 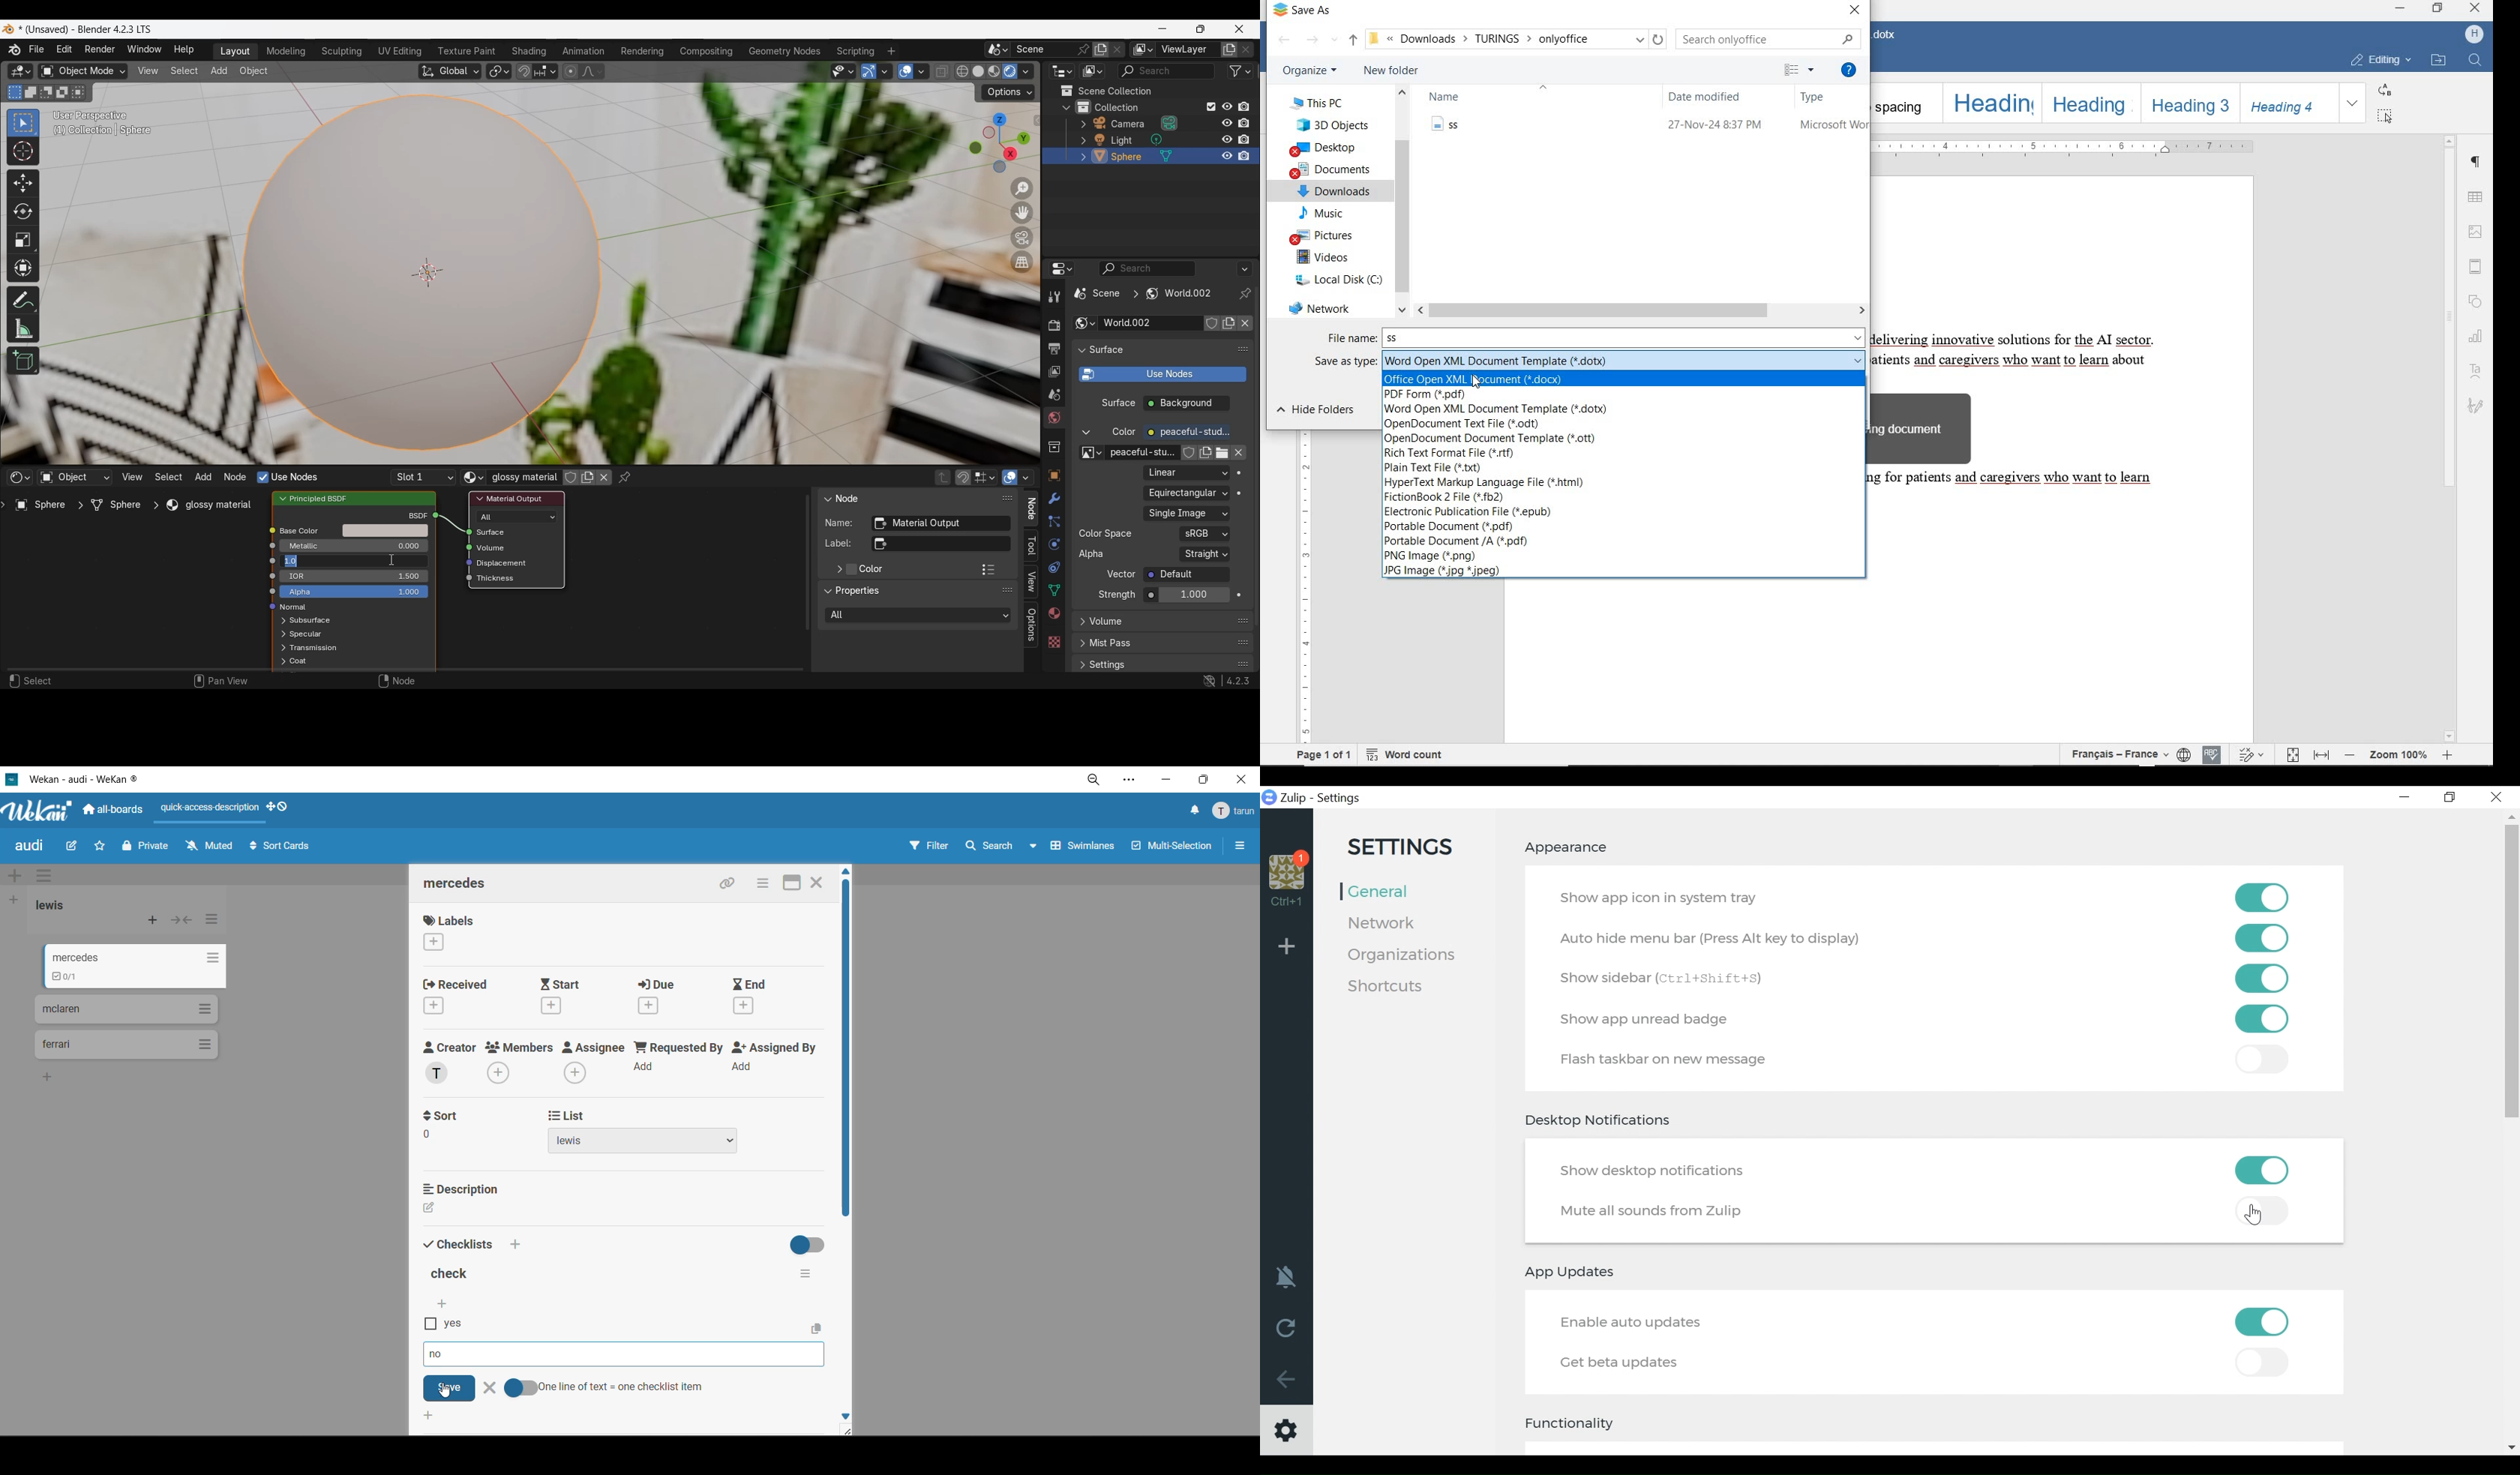 What do you see at coordinates (1054, 543) in the screenshot?
I see `Physics properties` at bounding box center [1054, 543].